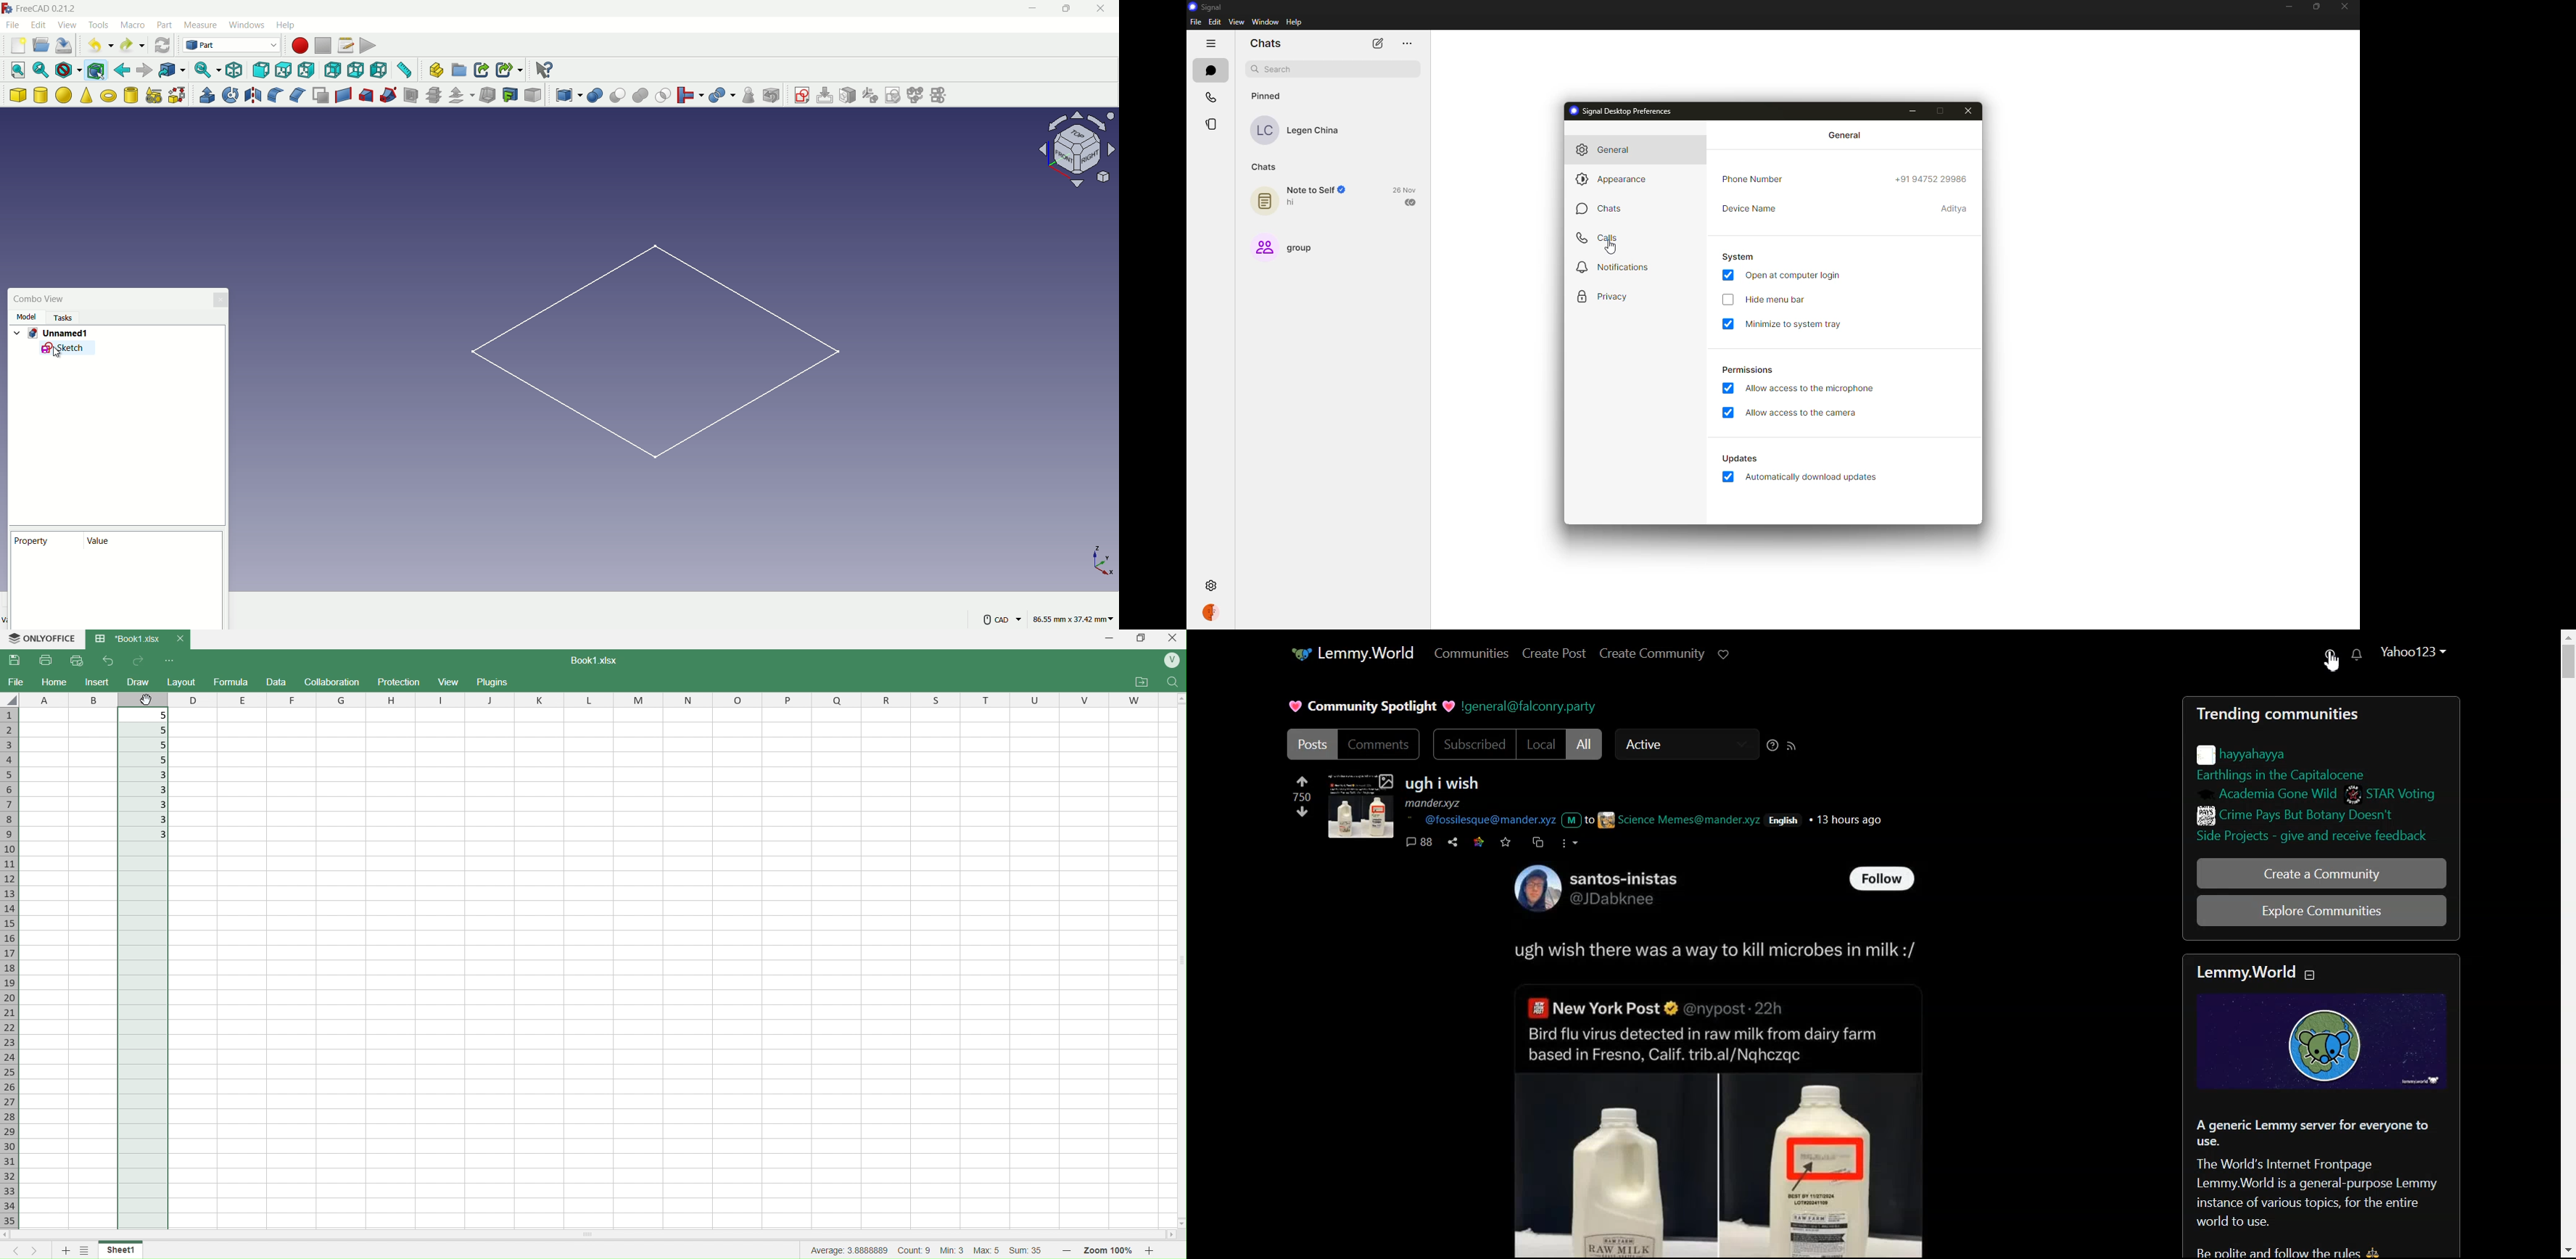 Image resolution: width=2576 pixels, height=1260 pixels. What do you see at coordinates (19, 70) in the screenshot?
I see `fit all` at bounding box center [19, 70].